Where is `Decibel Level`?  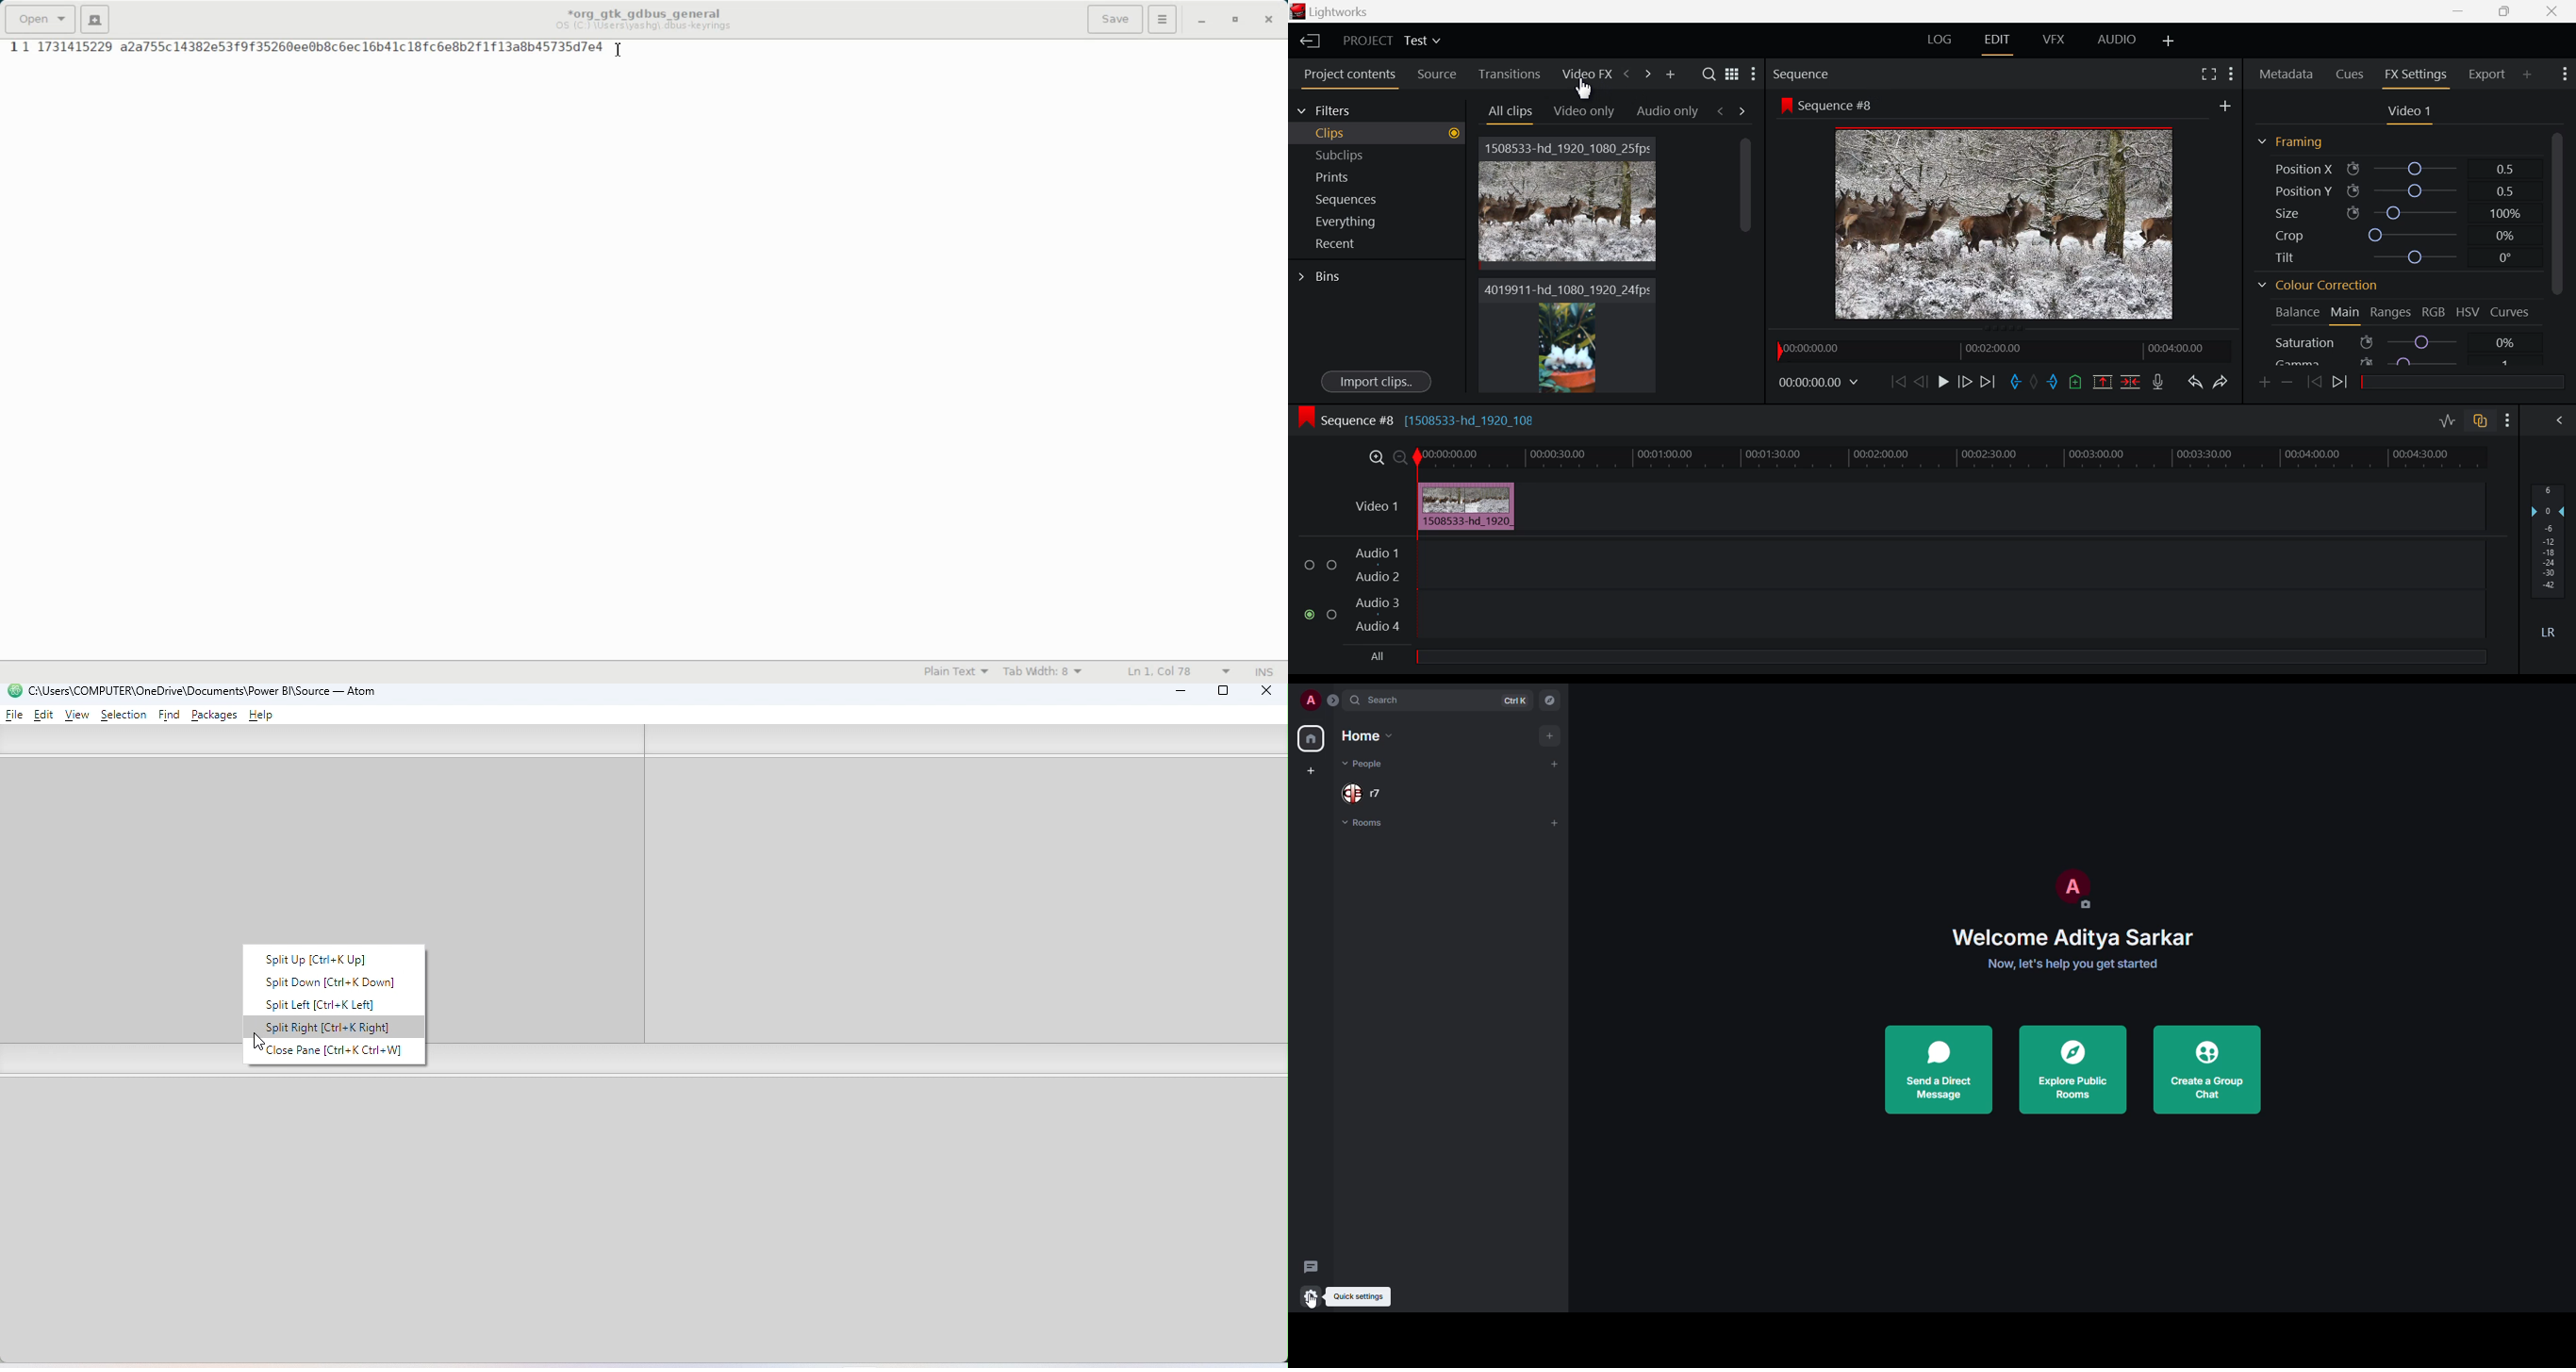
Decibel Level is located at coordinates (2548, 564).